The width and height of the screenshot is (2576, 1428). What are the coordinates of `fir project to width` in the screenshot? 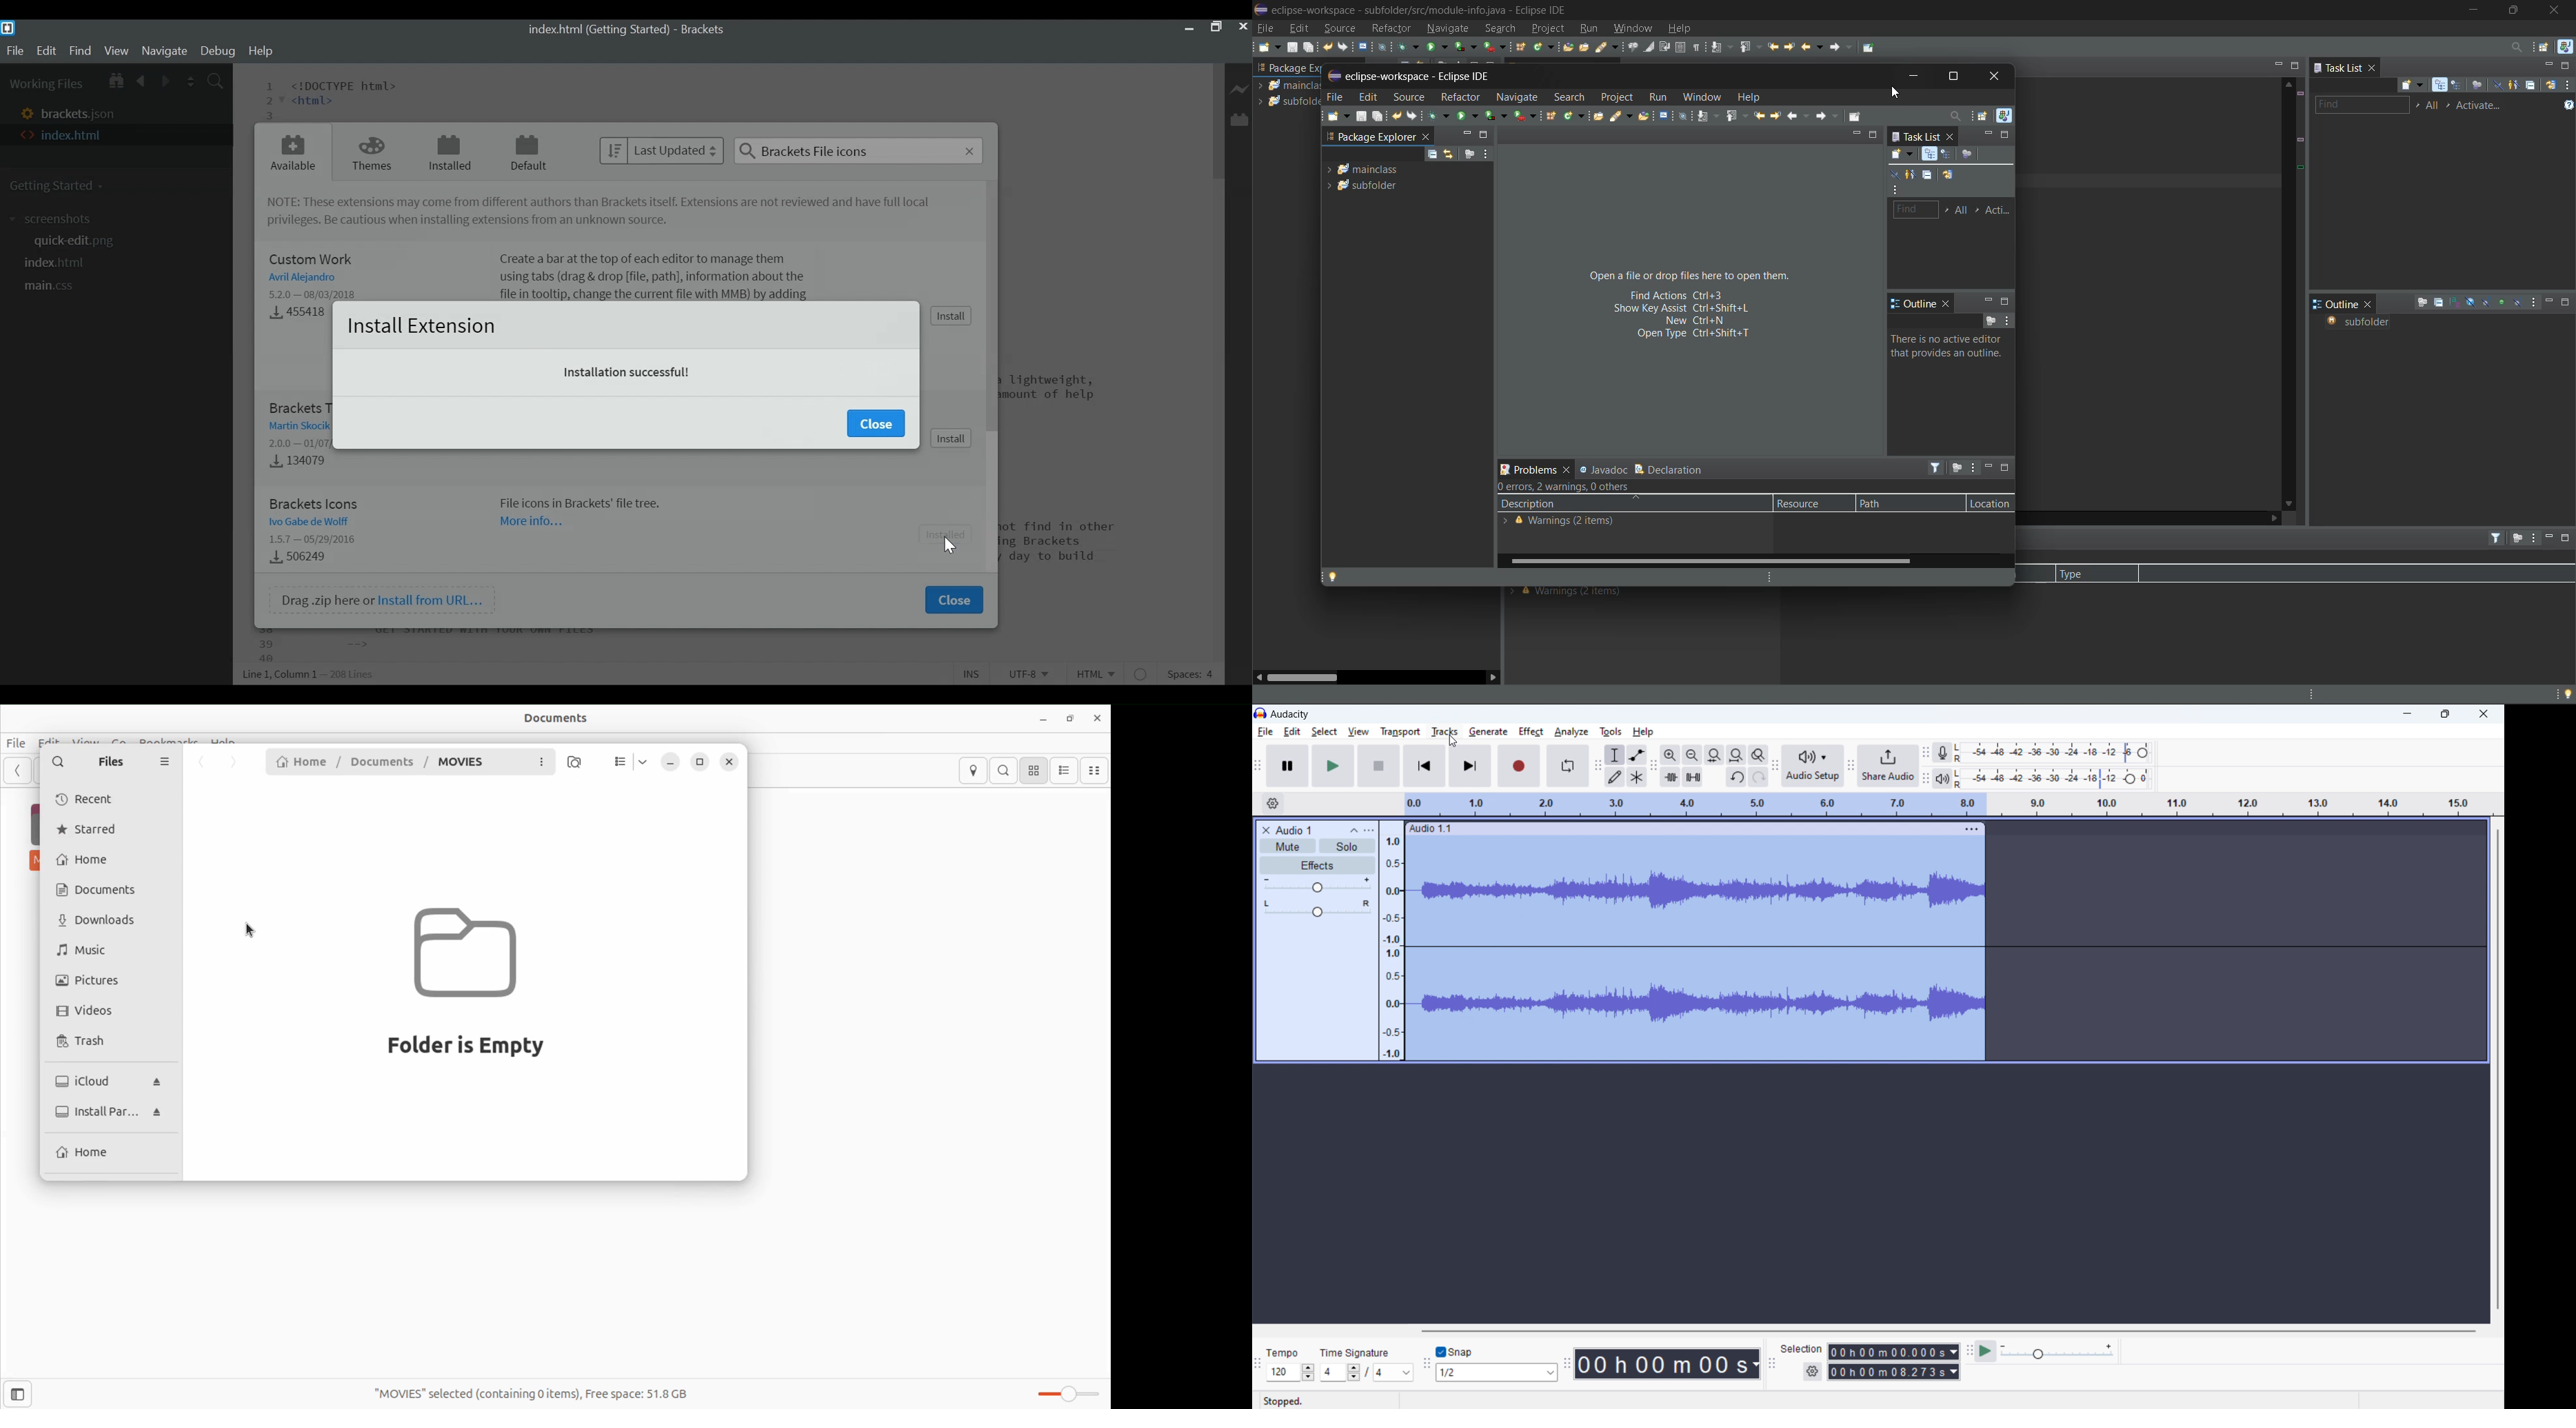 It's located at (1736, 755).